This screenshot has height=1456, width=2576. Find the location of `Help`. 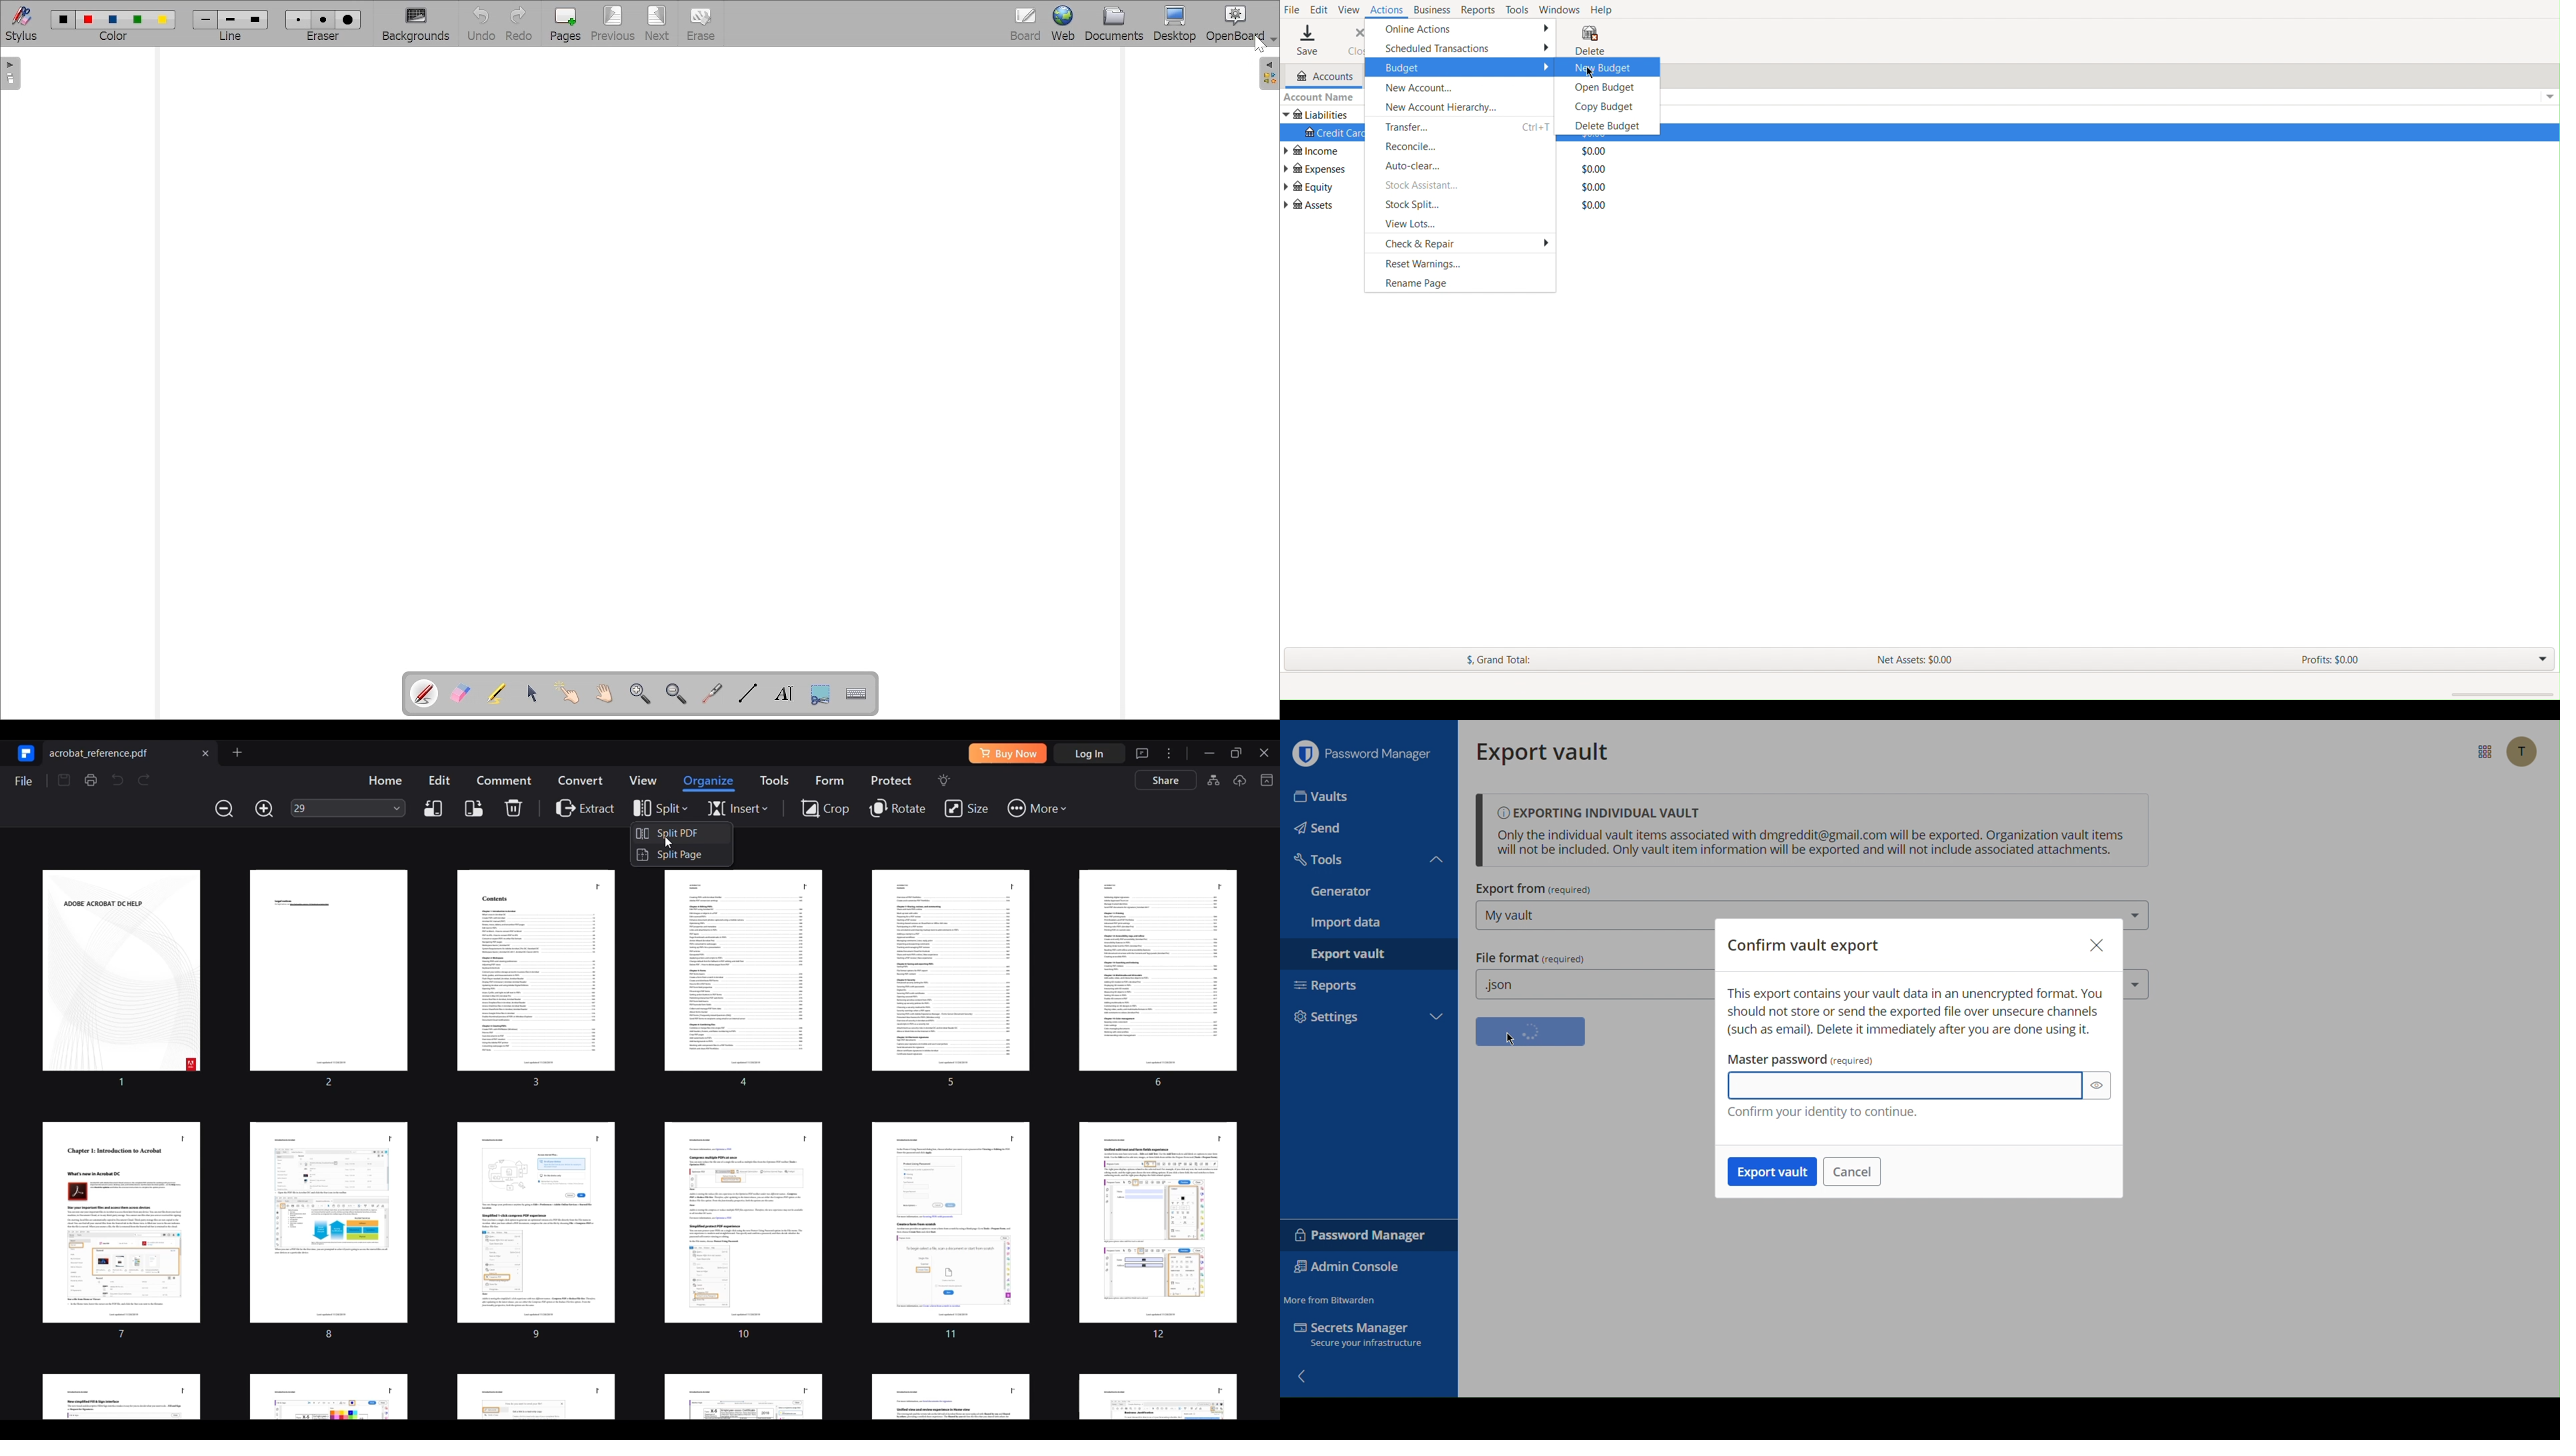

Help is located at coordinates (1606, 9).